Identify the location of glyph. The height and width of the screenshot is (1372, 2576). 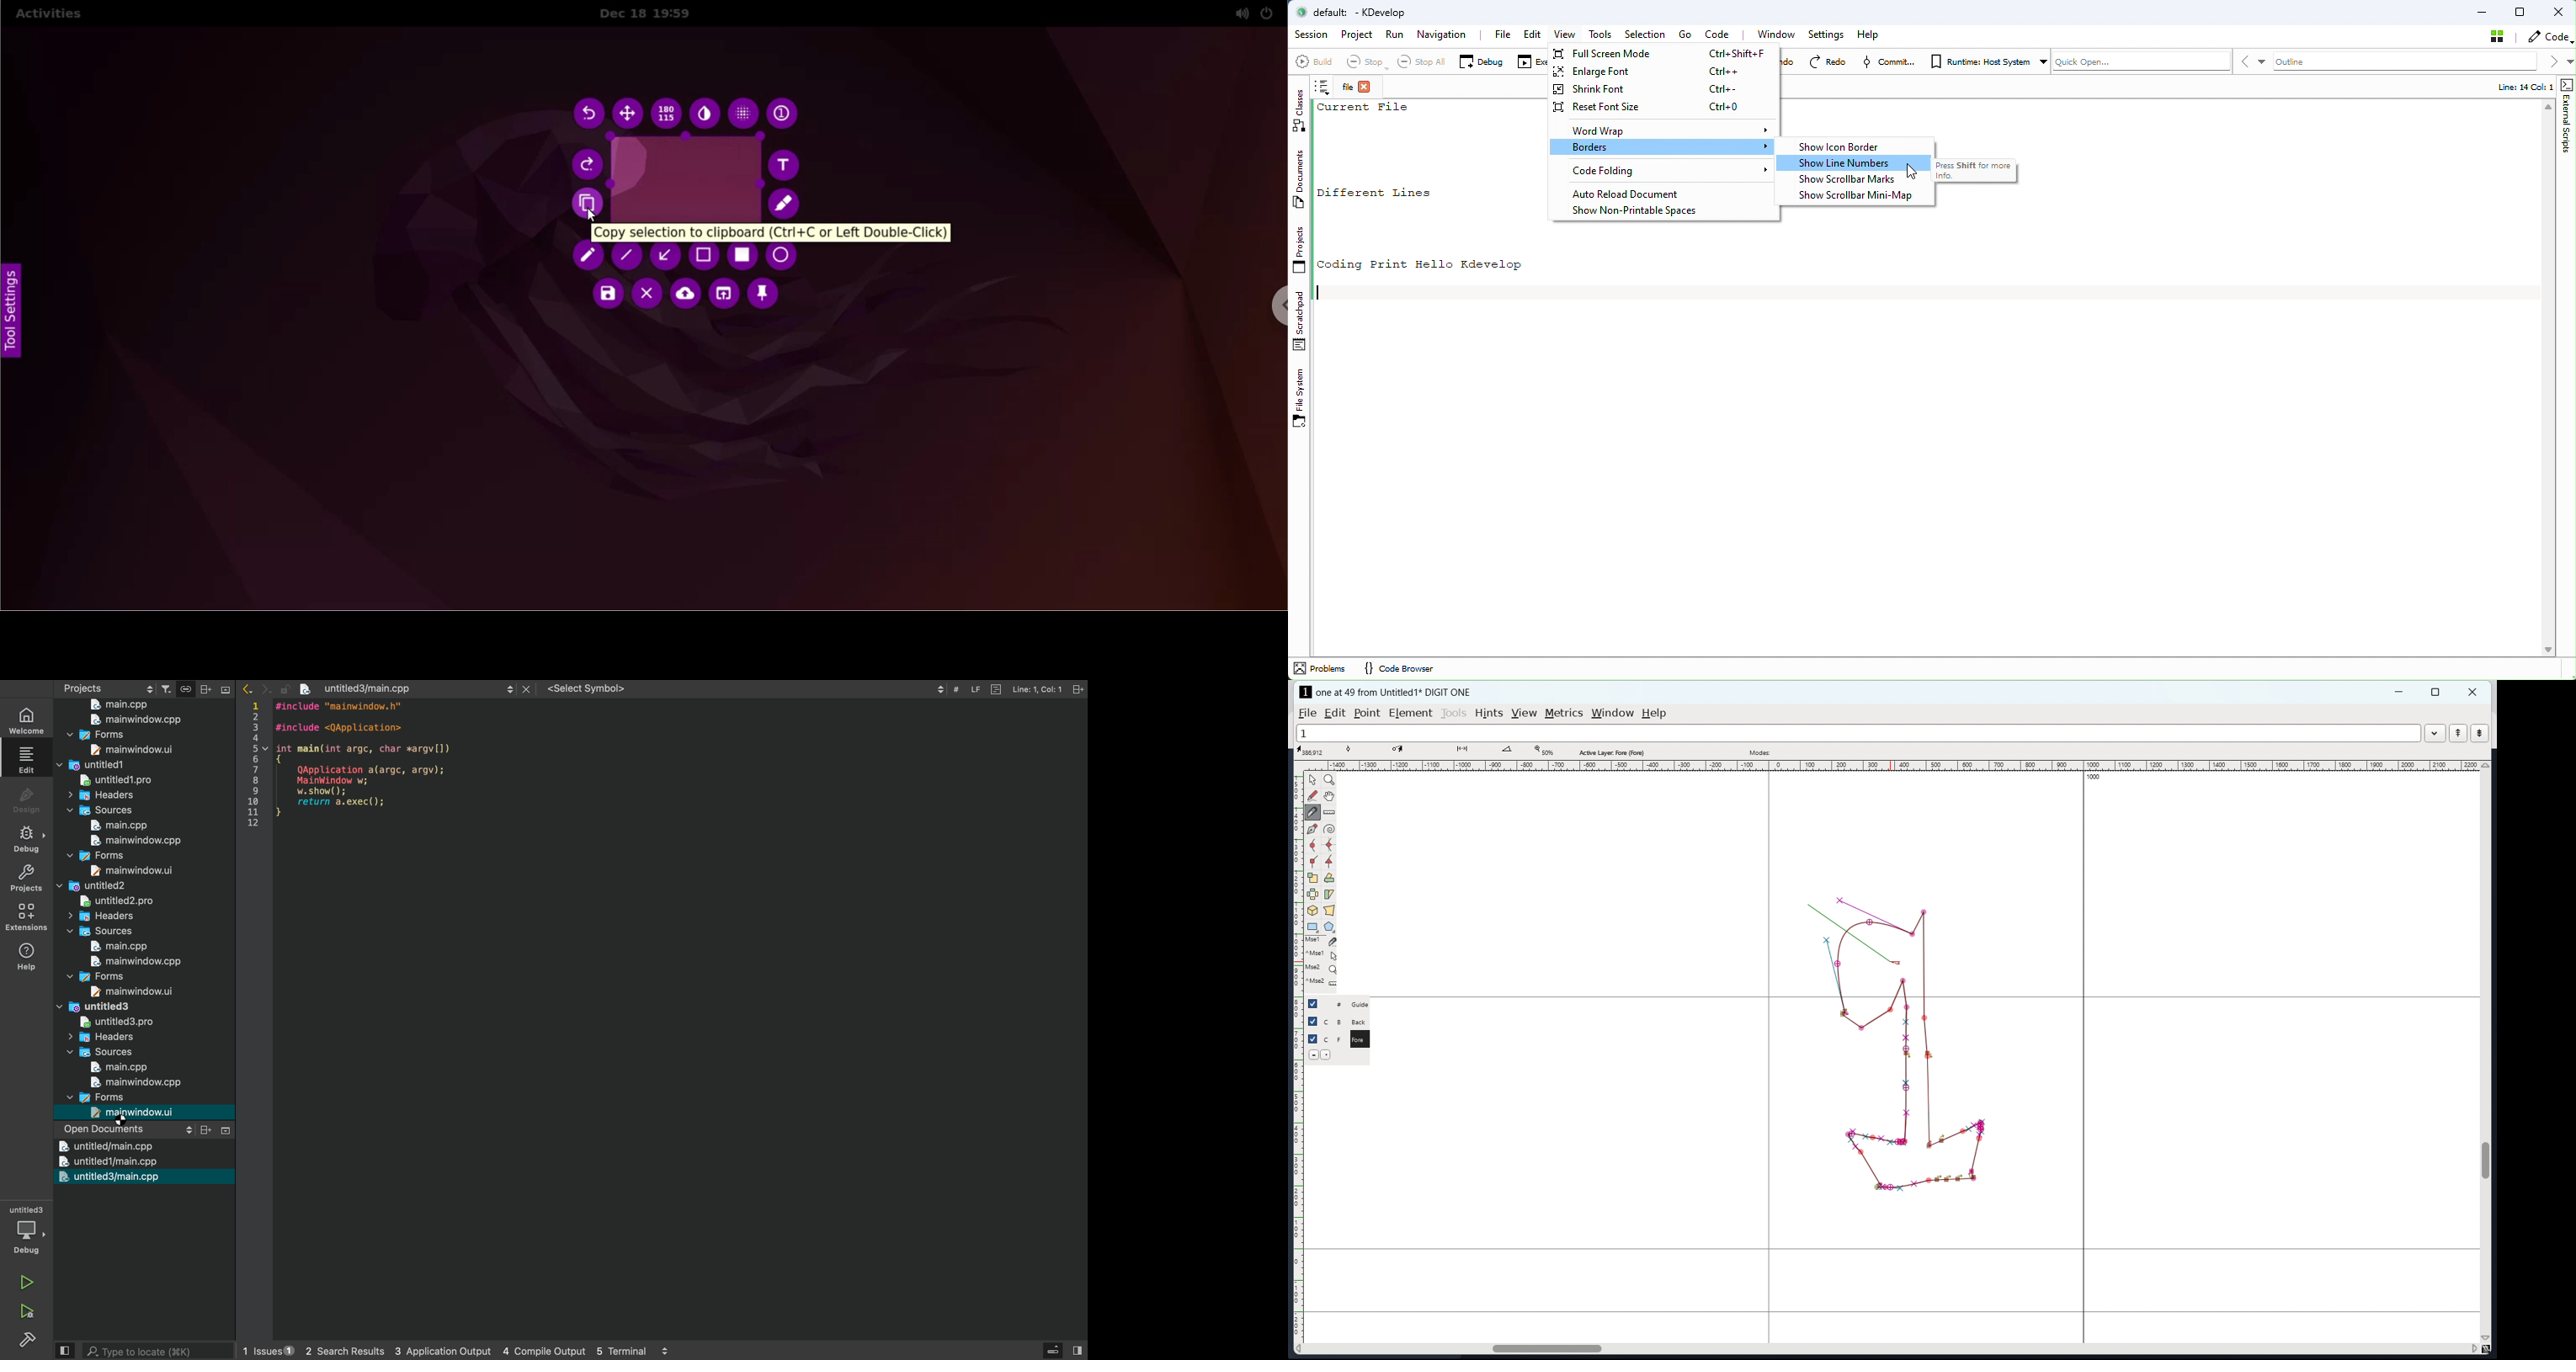
(1910, 1082).